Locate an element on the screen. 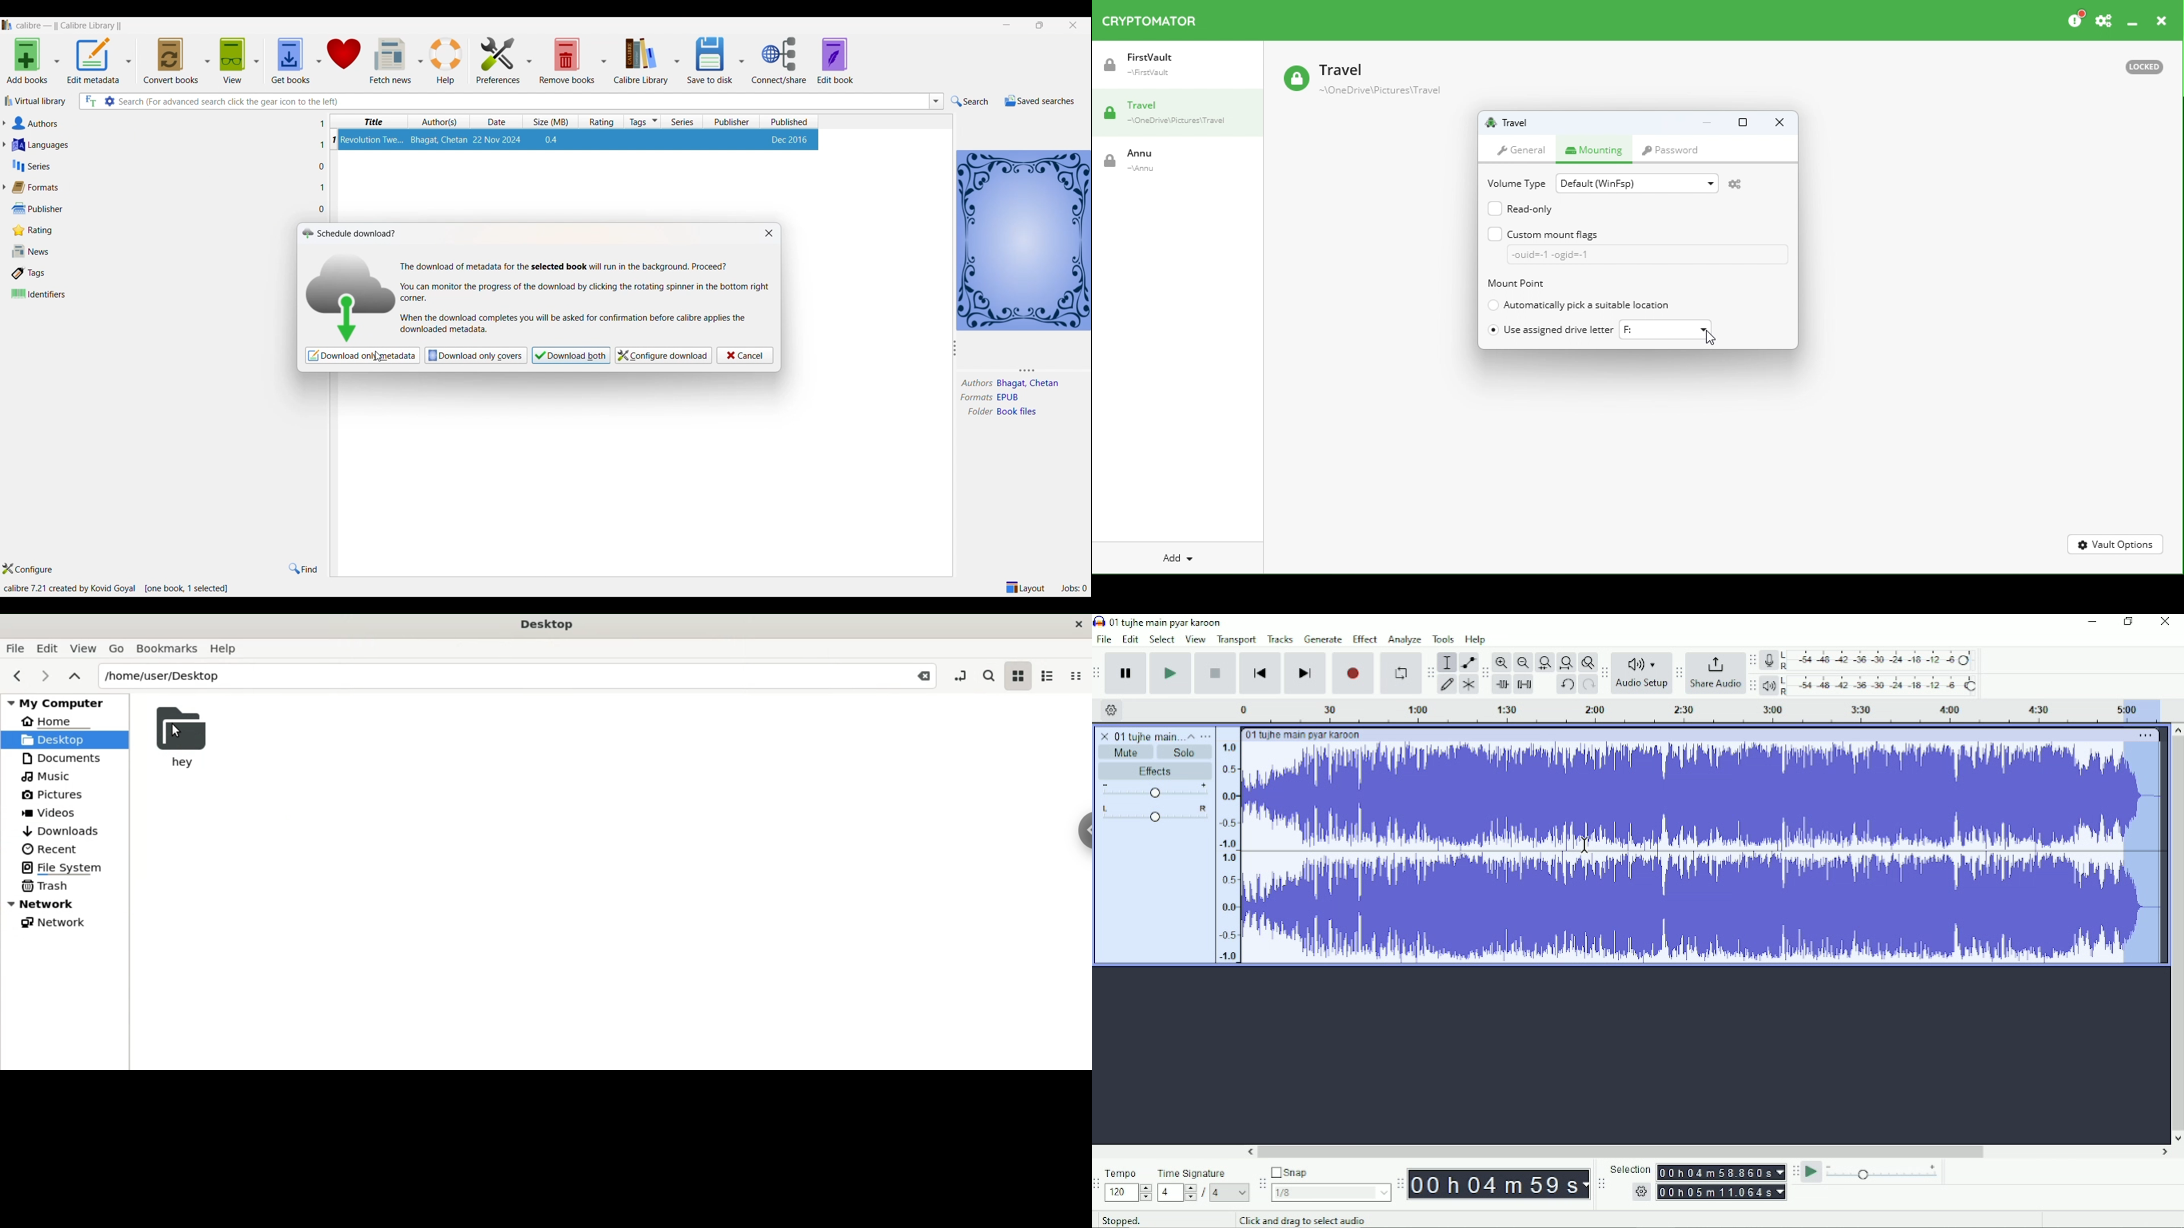 This screenshot has height=1232, width=2184. pictures is located at coordinates (53, 795).